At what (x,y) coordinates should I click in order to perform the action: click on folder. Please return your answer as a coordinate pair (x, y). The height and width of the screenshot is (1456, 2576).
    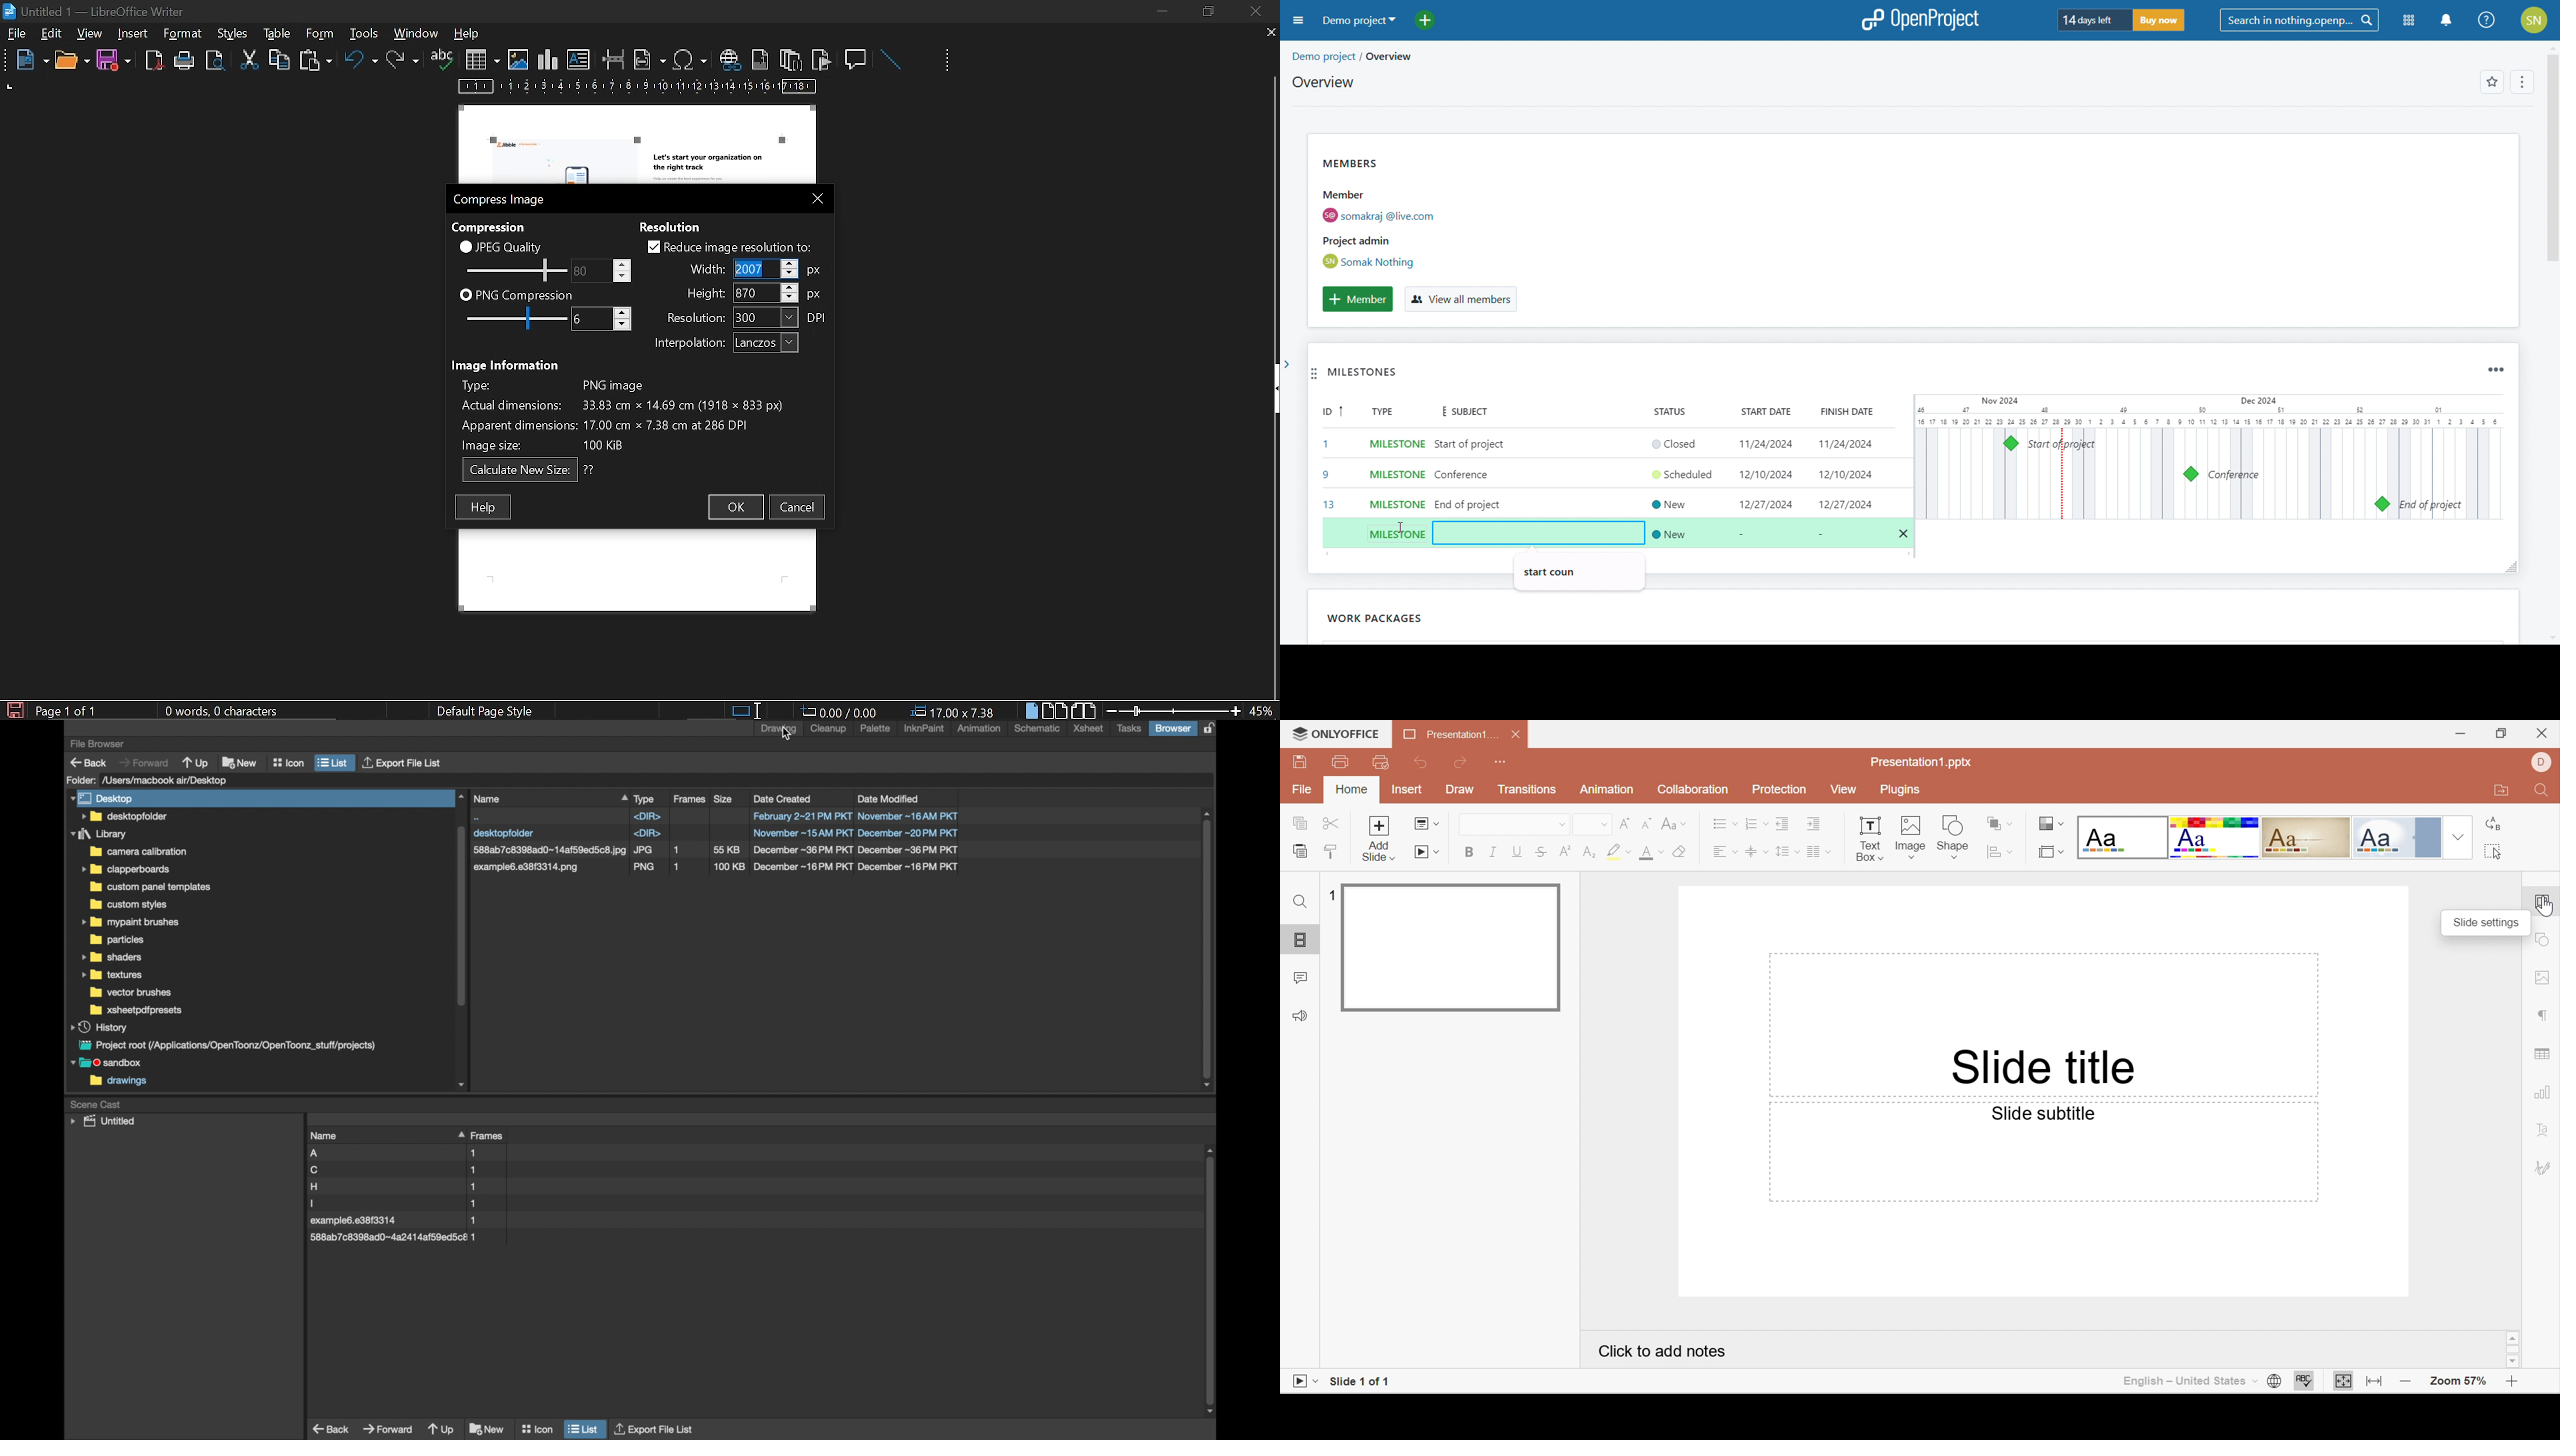
    Looking at the image, I should click on (111, 957).